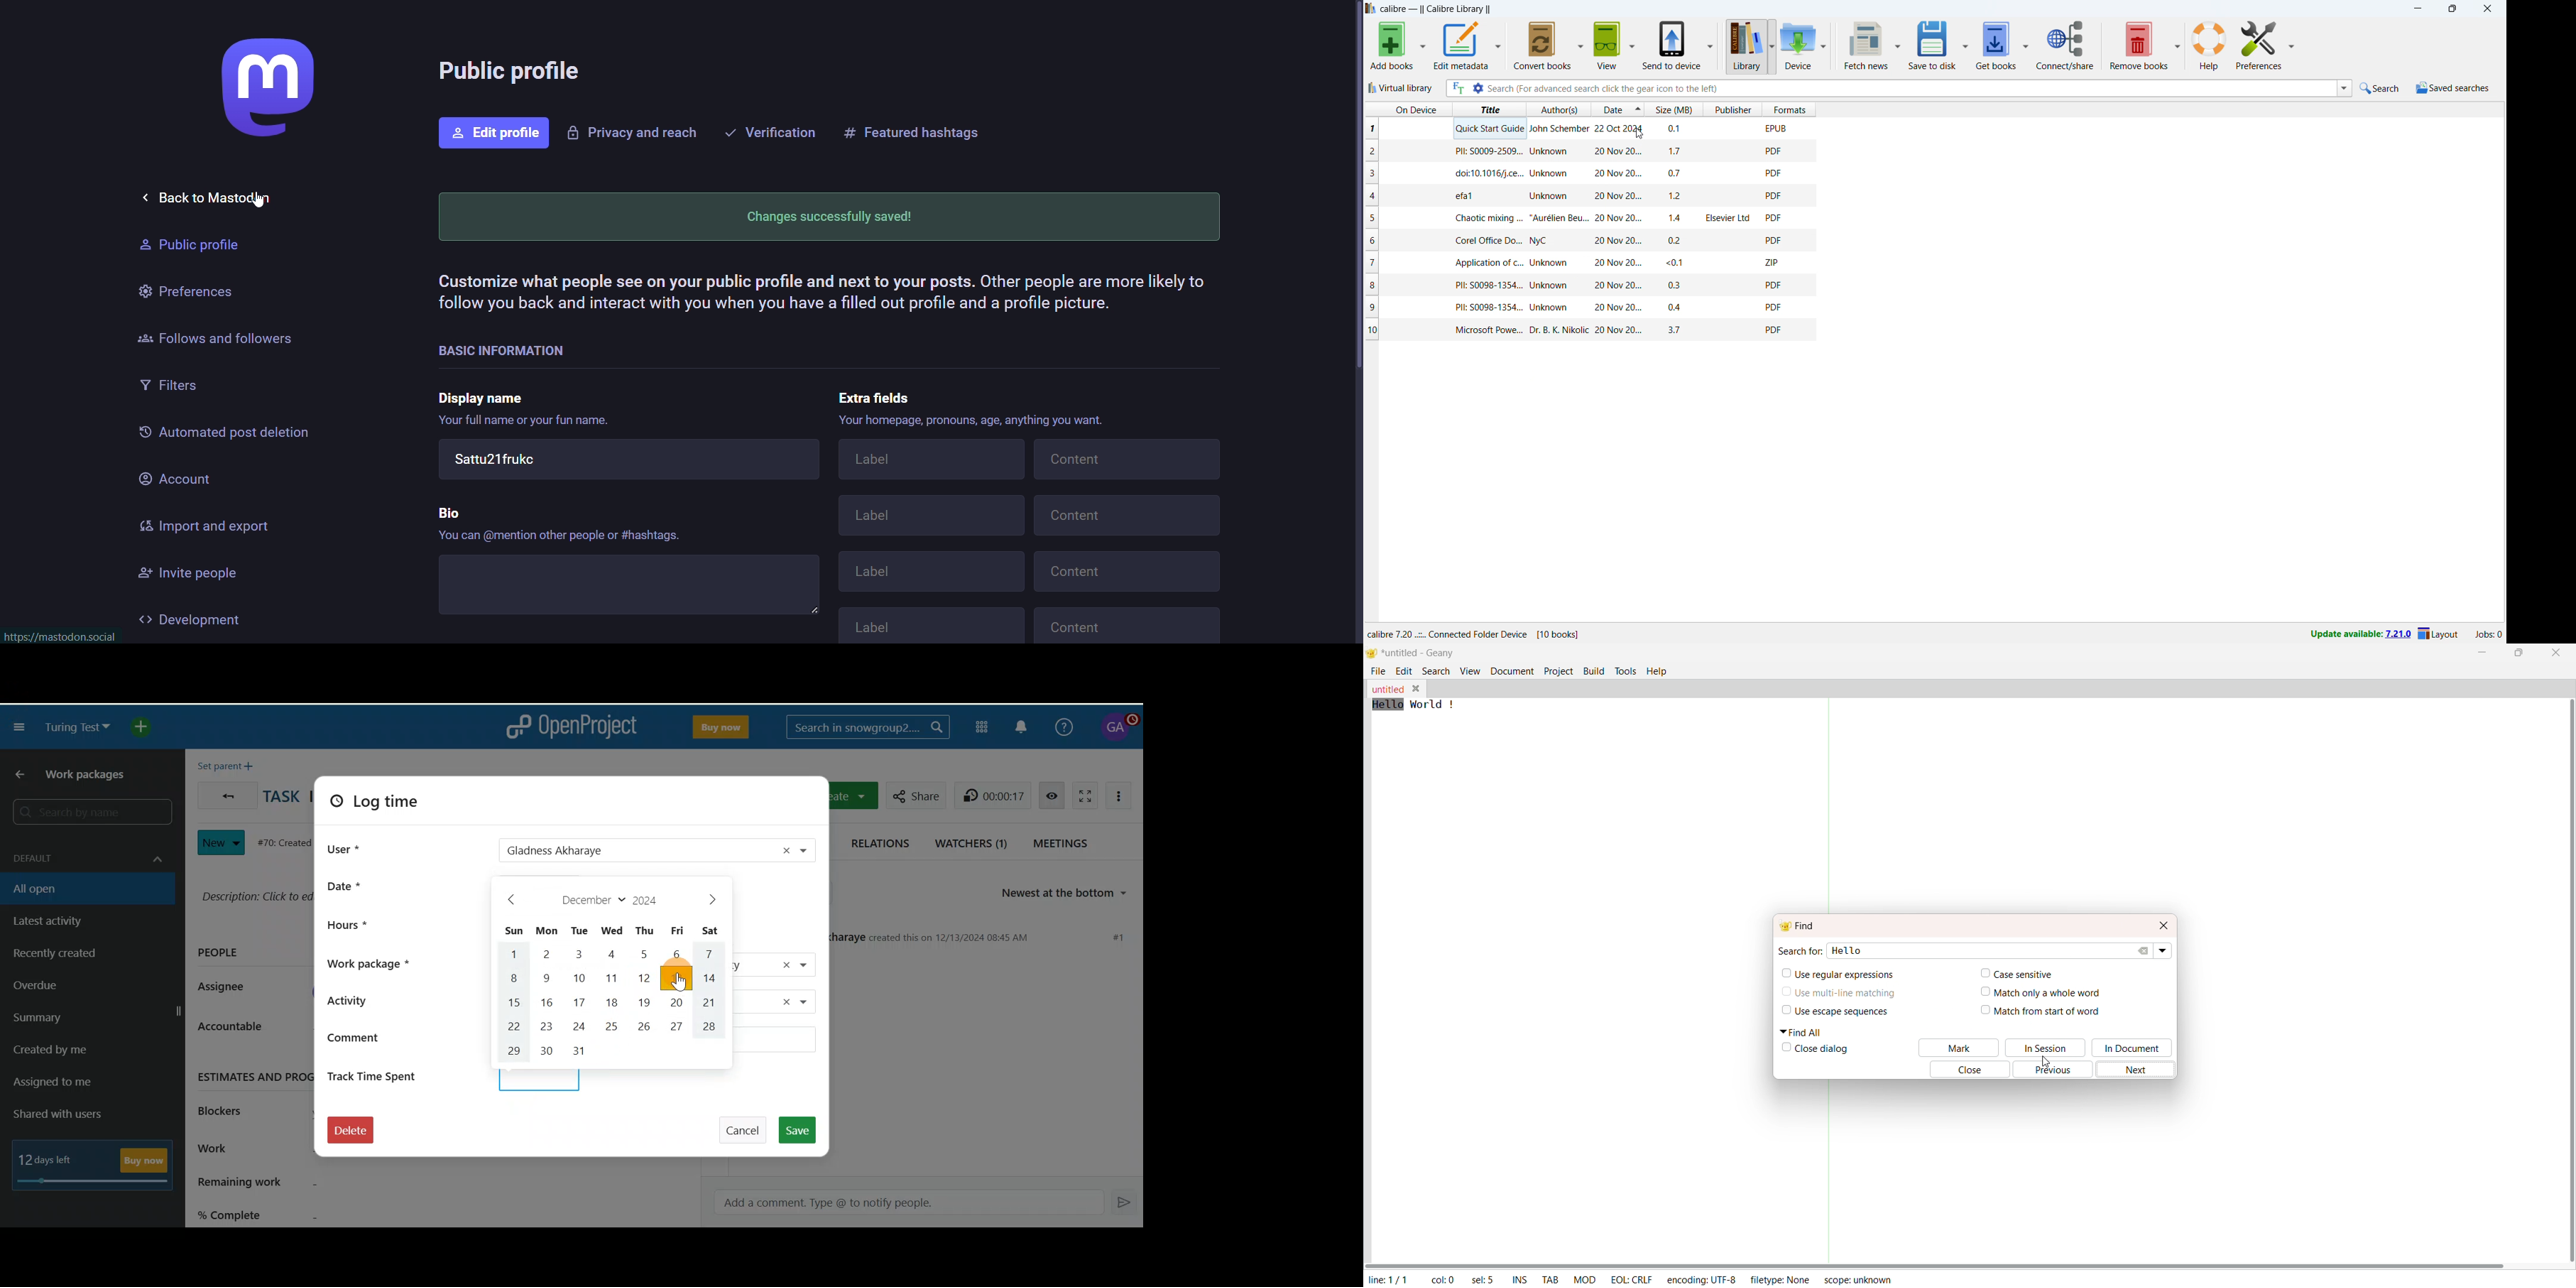 This screenshot has height=1288, width=2576. I want to click on one book entry, so click(1584, 152).